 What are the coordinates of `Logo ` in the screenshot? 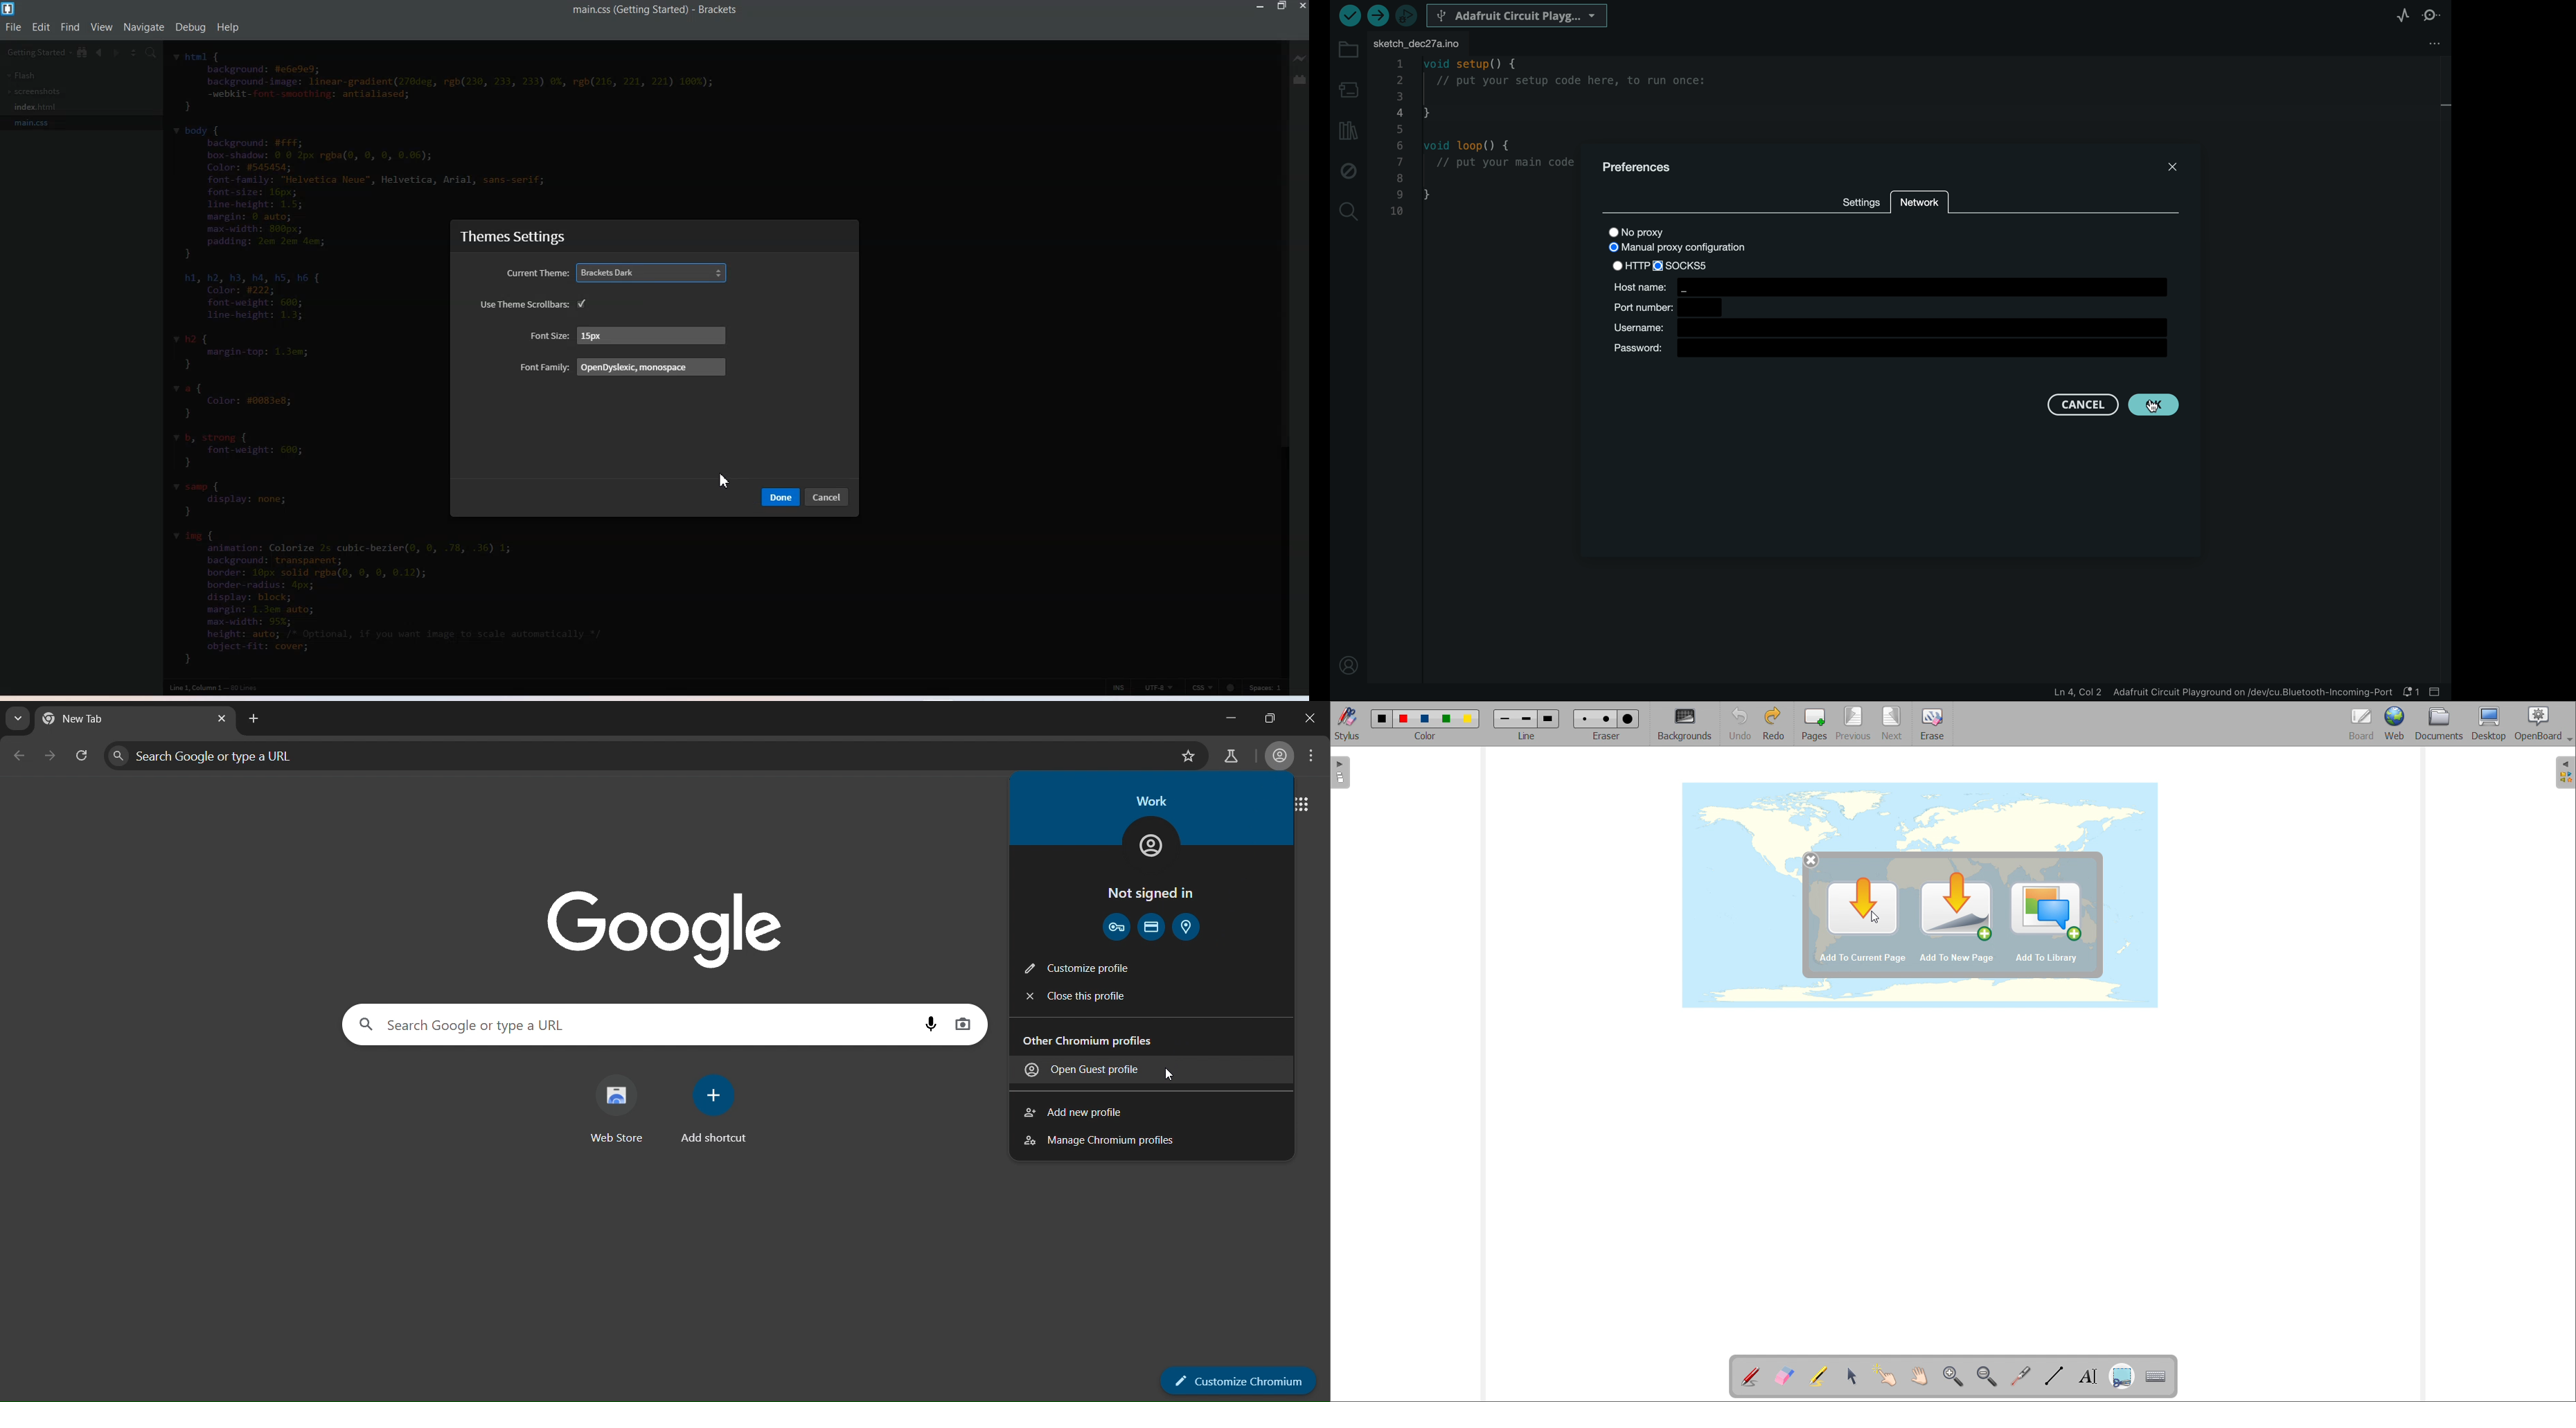 It's located at (9, 8).